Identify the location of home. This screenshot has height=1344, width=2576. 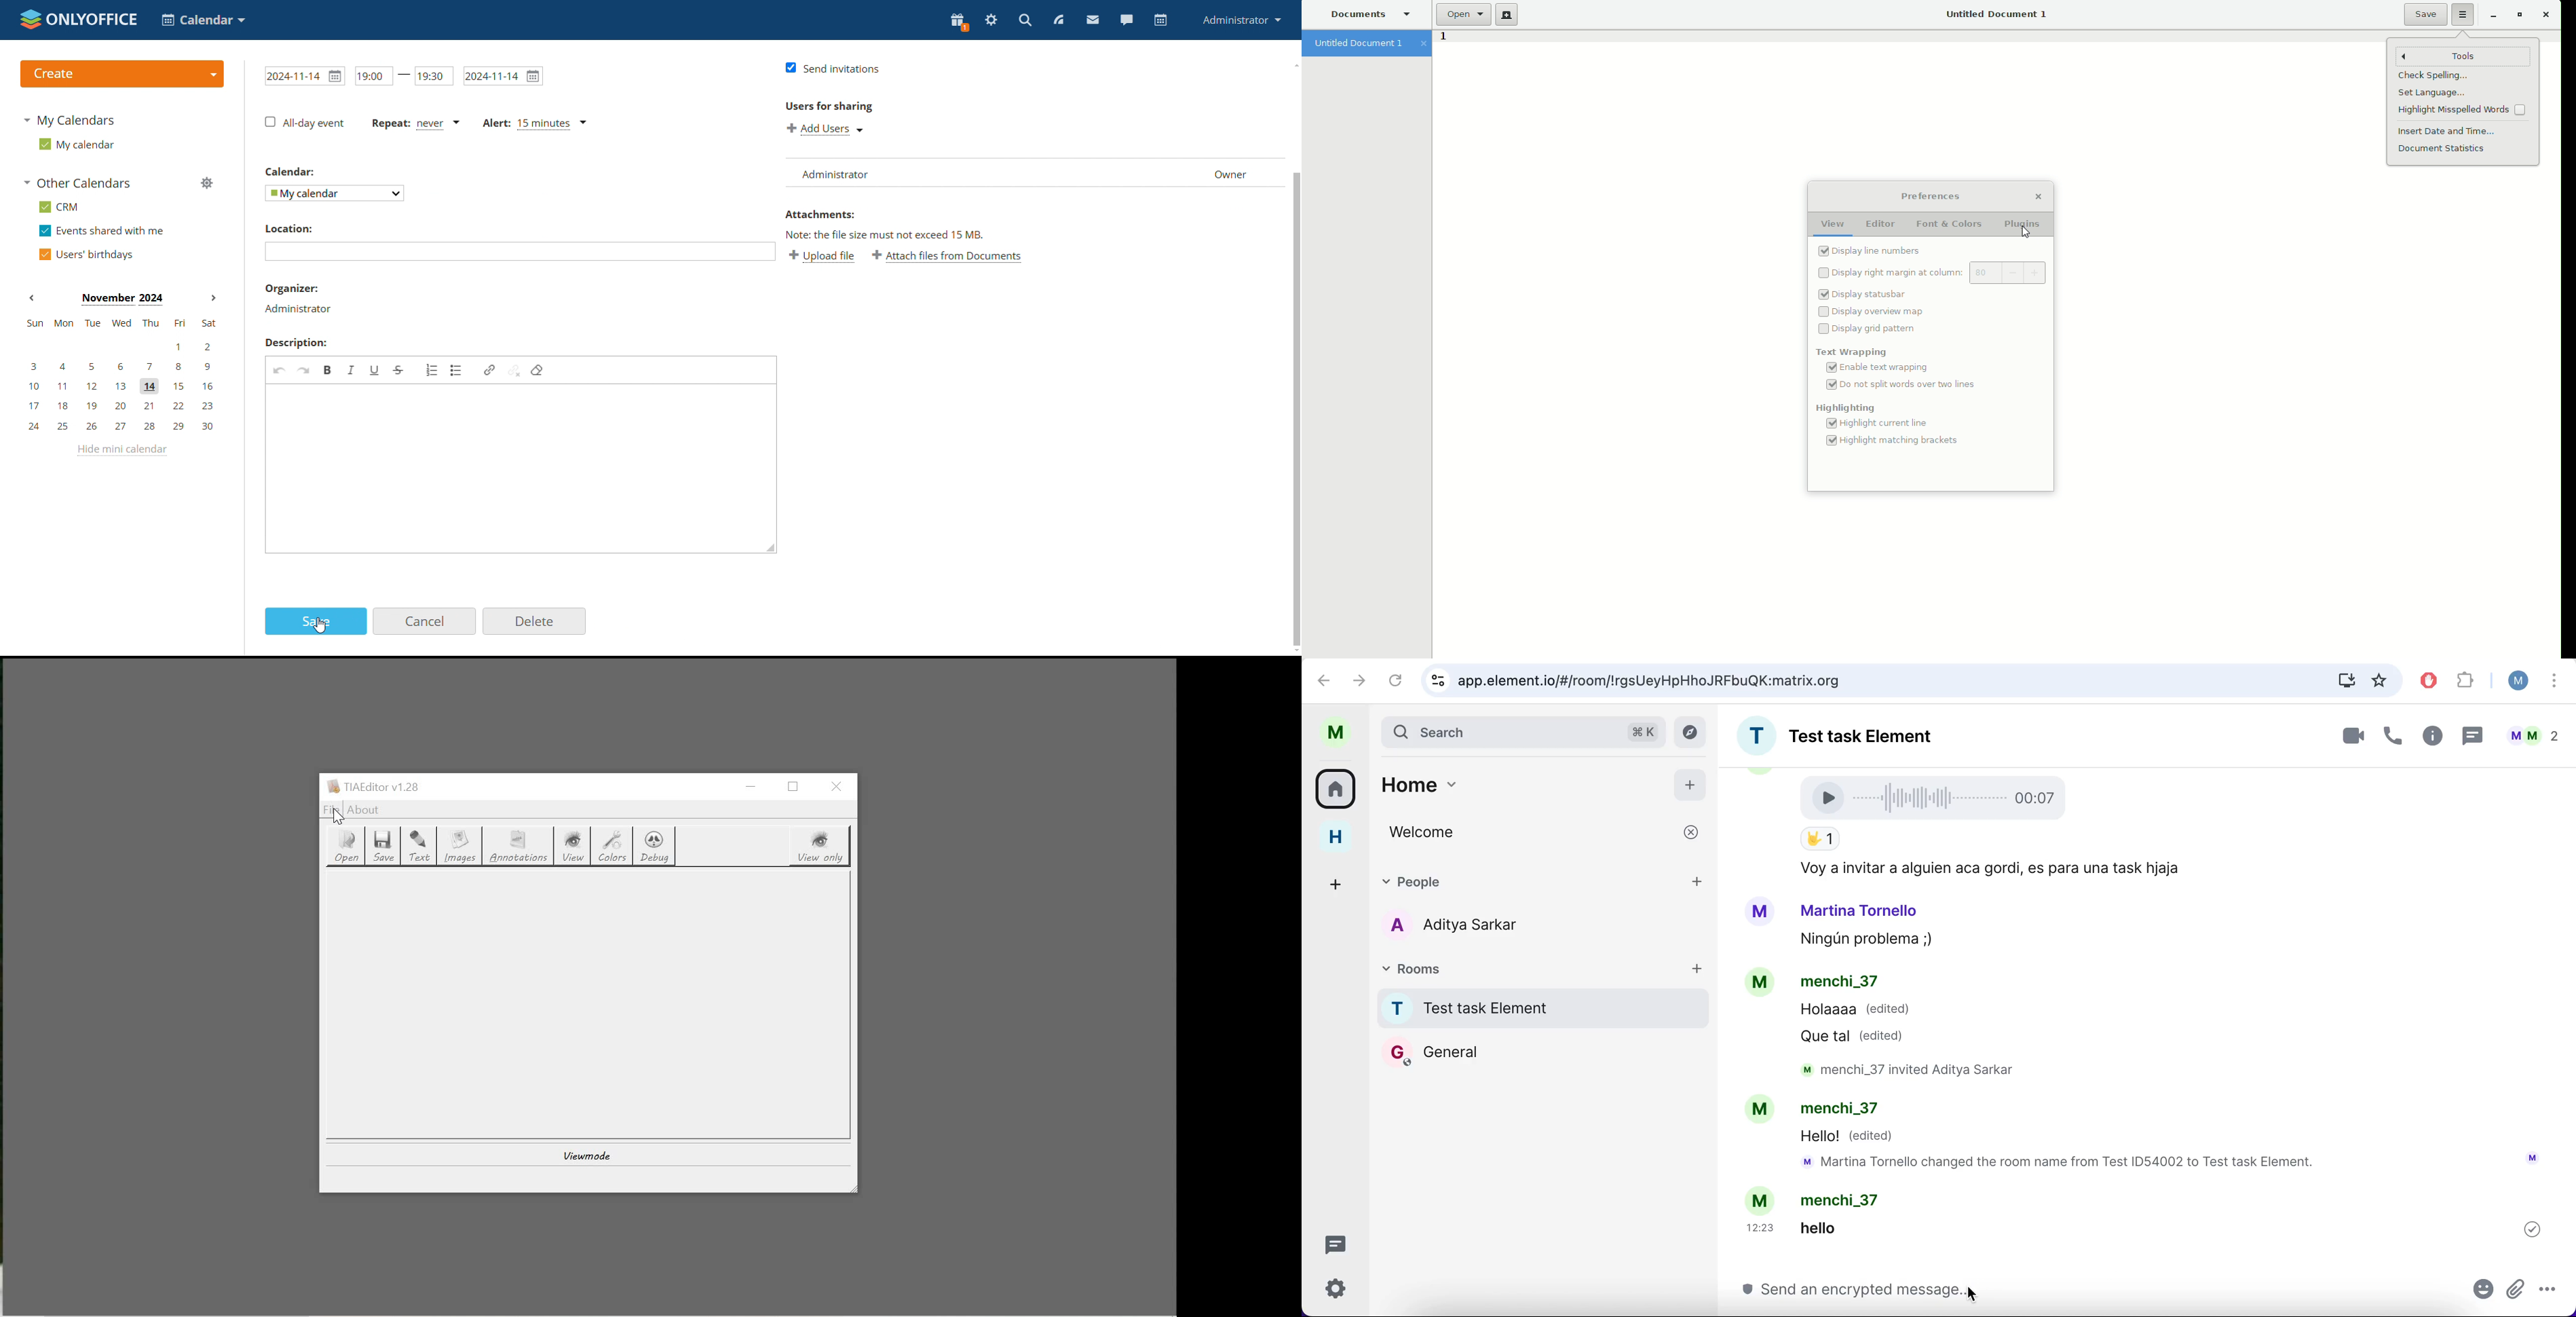
(1343, 837).